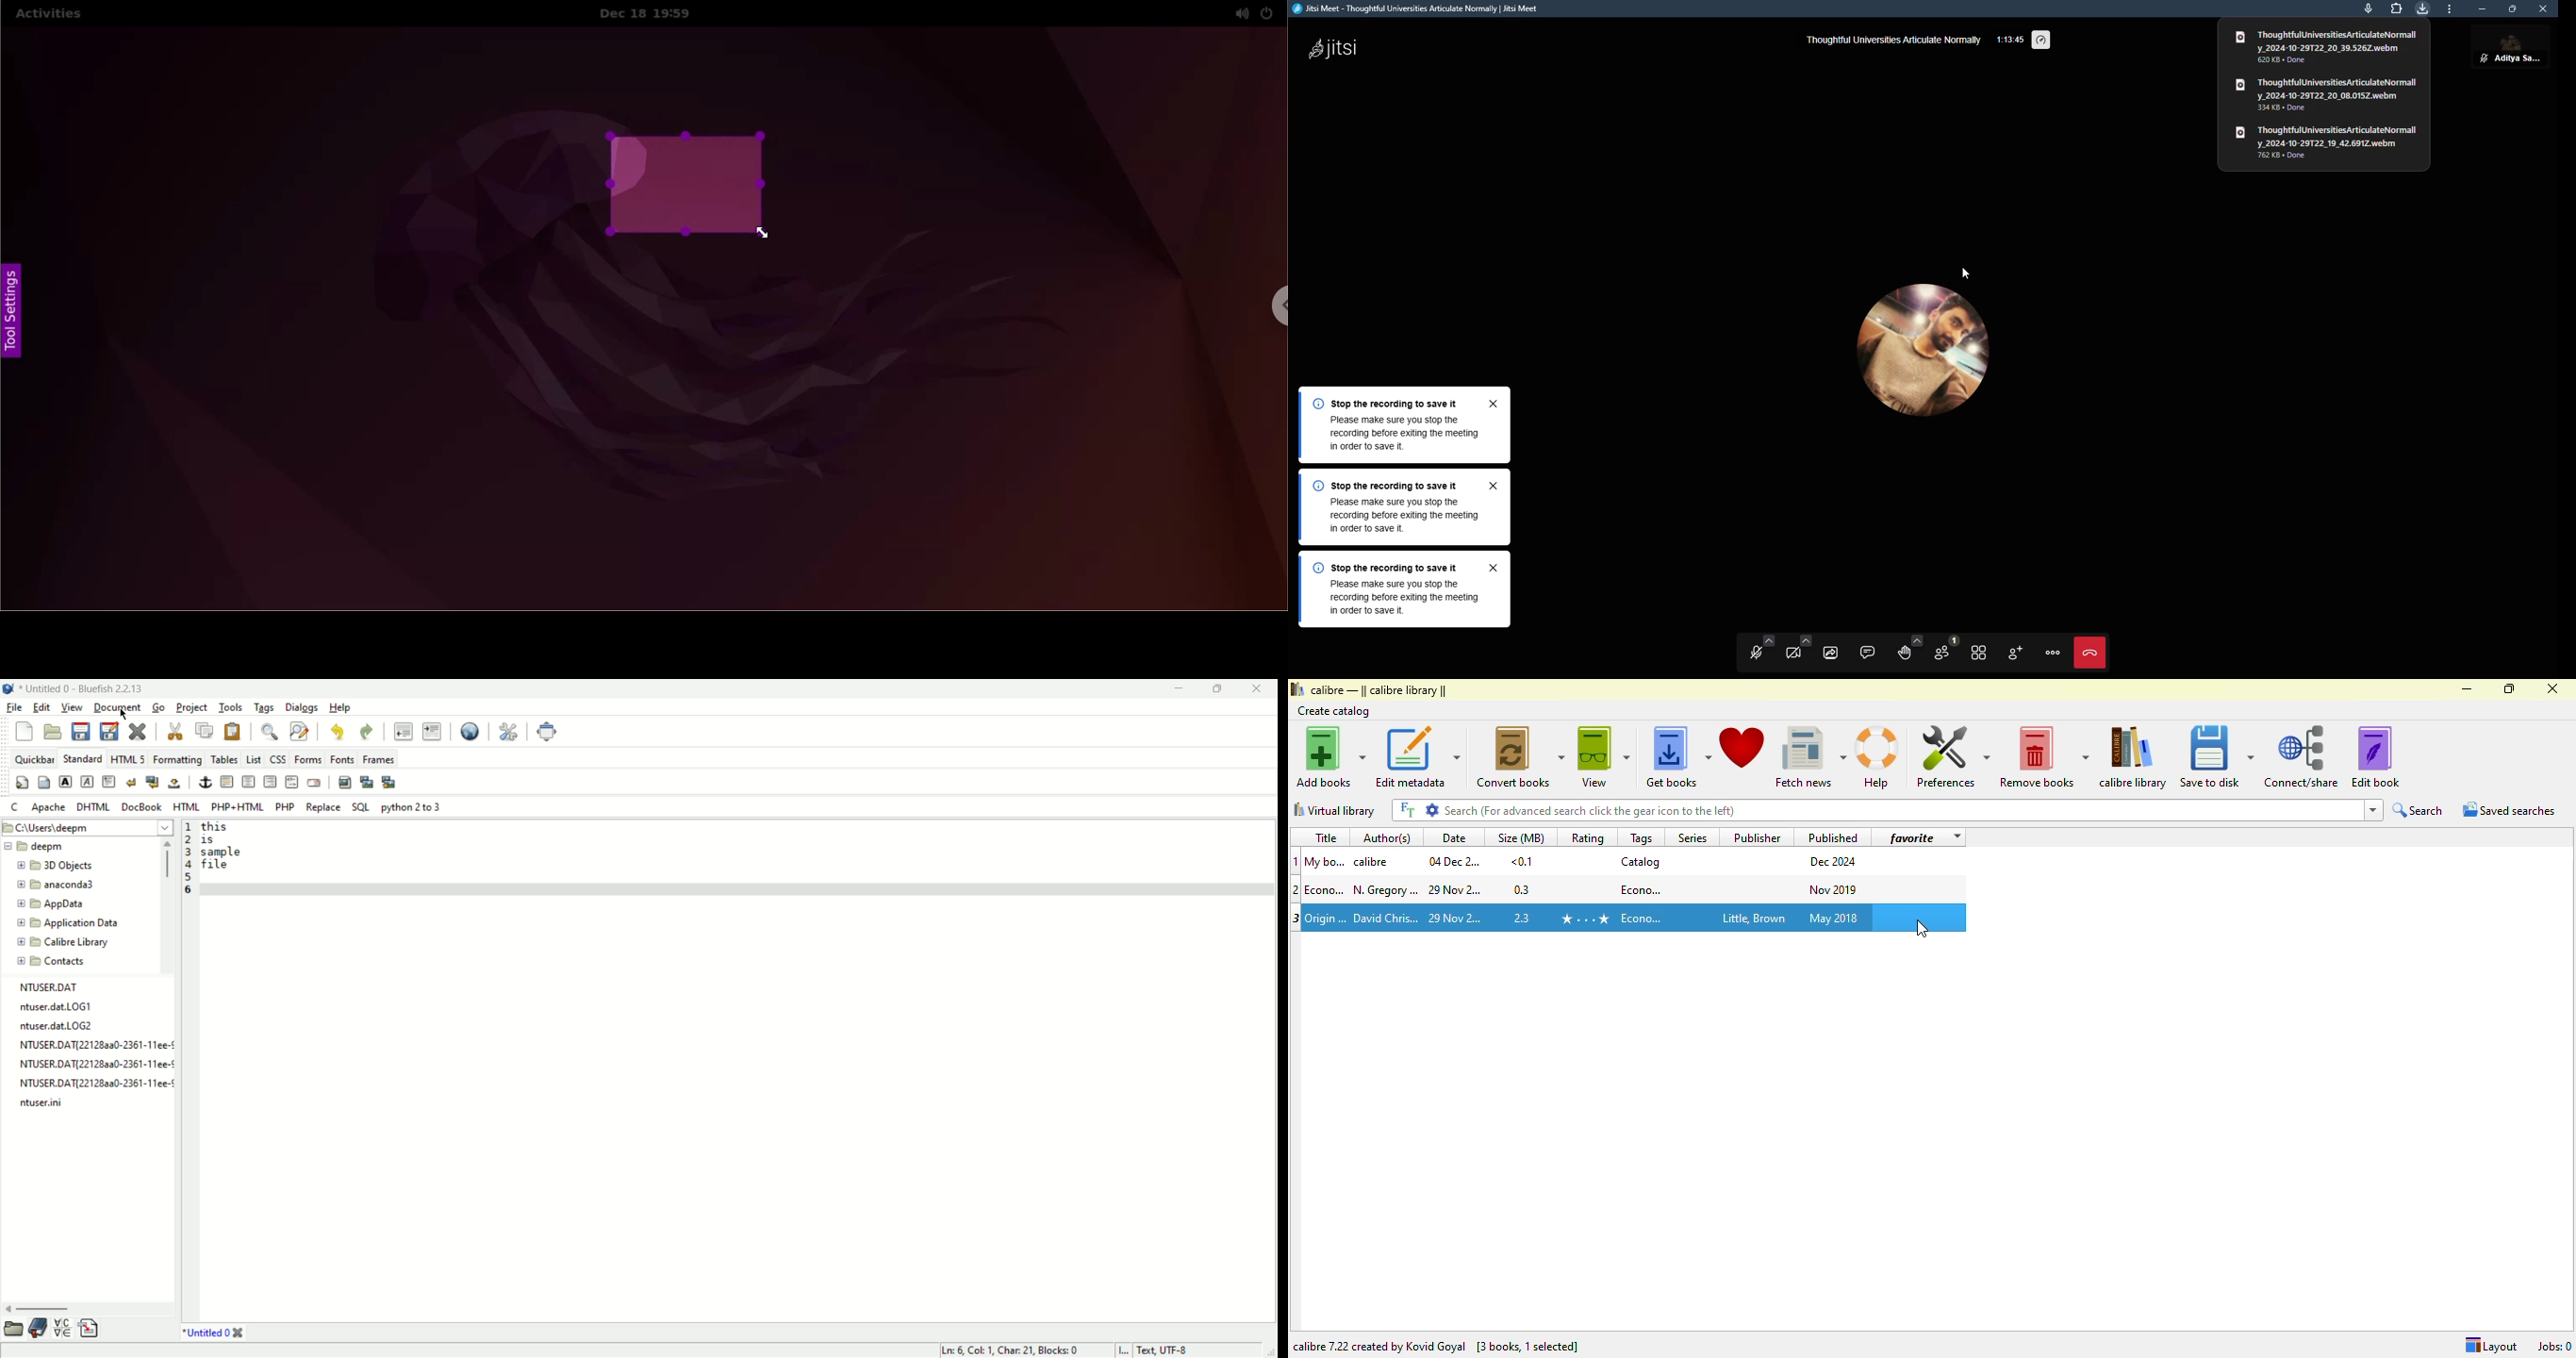  I want to click on multi thumbnail, so click(389, 780).